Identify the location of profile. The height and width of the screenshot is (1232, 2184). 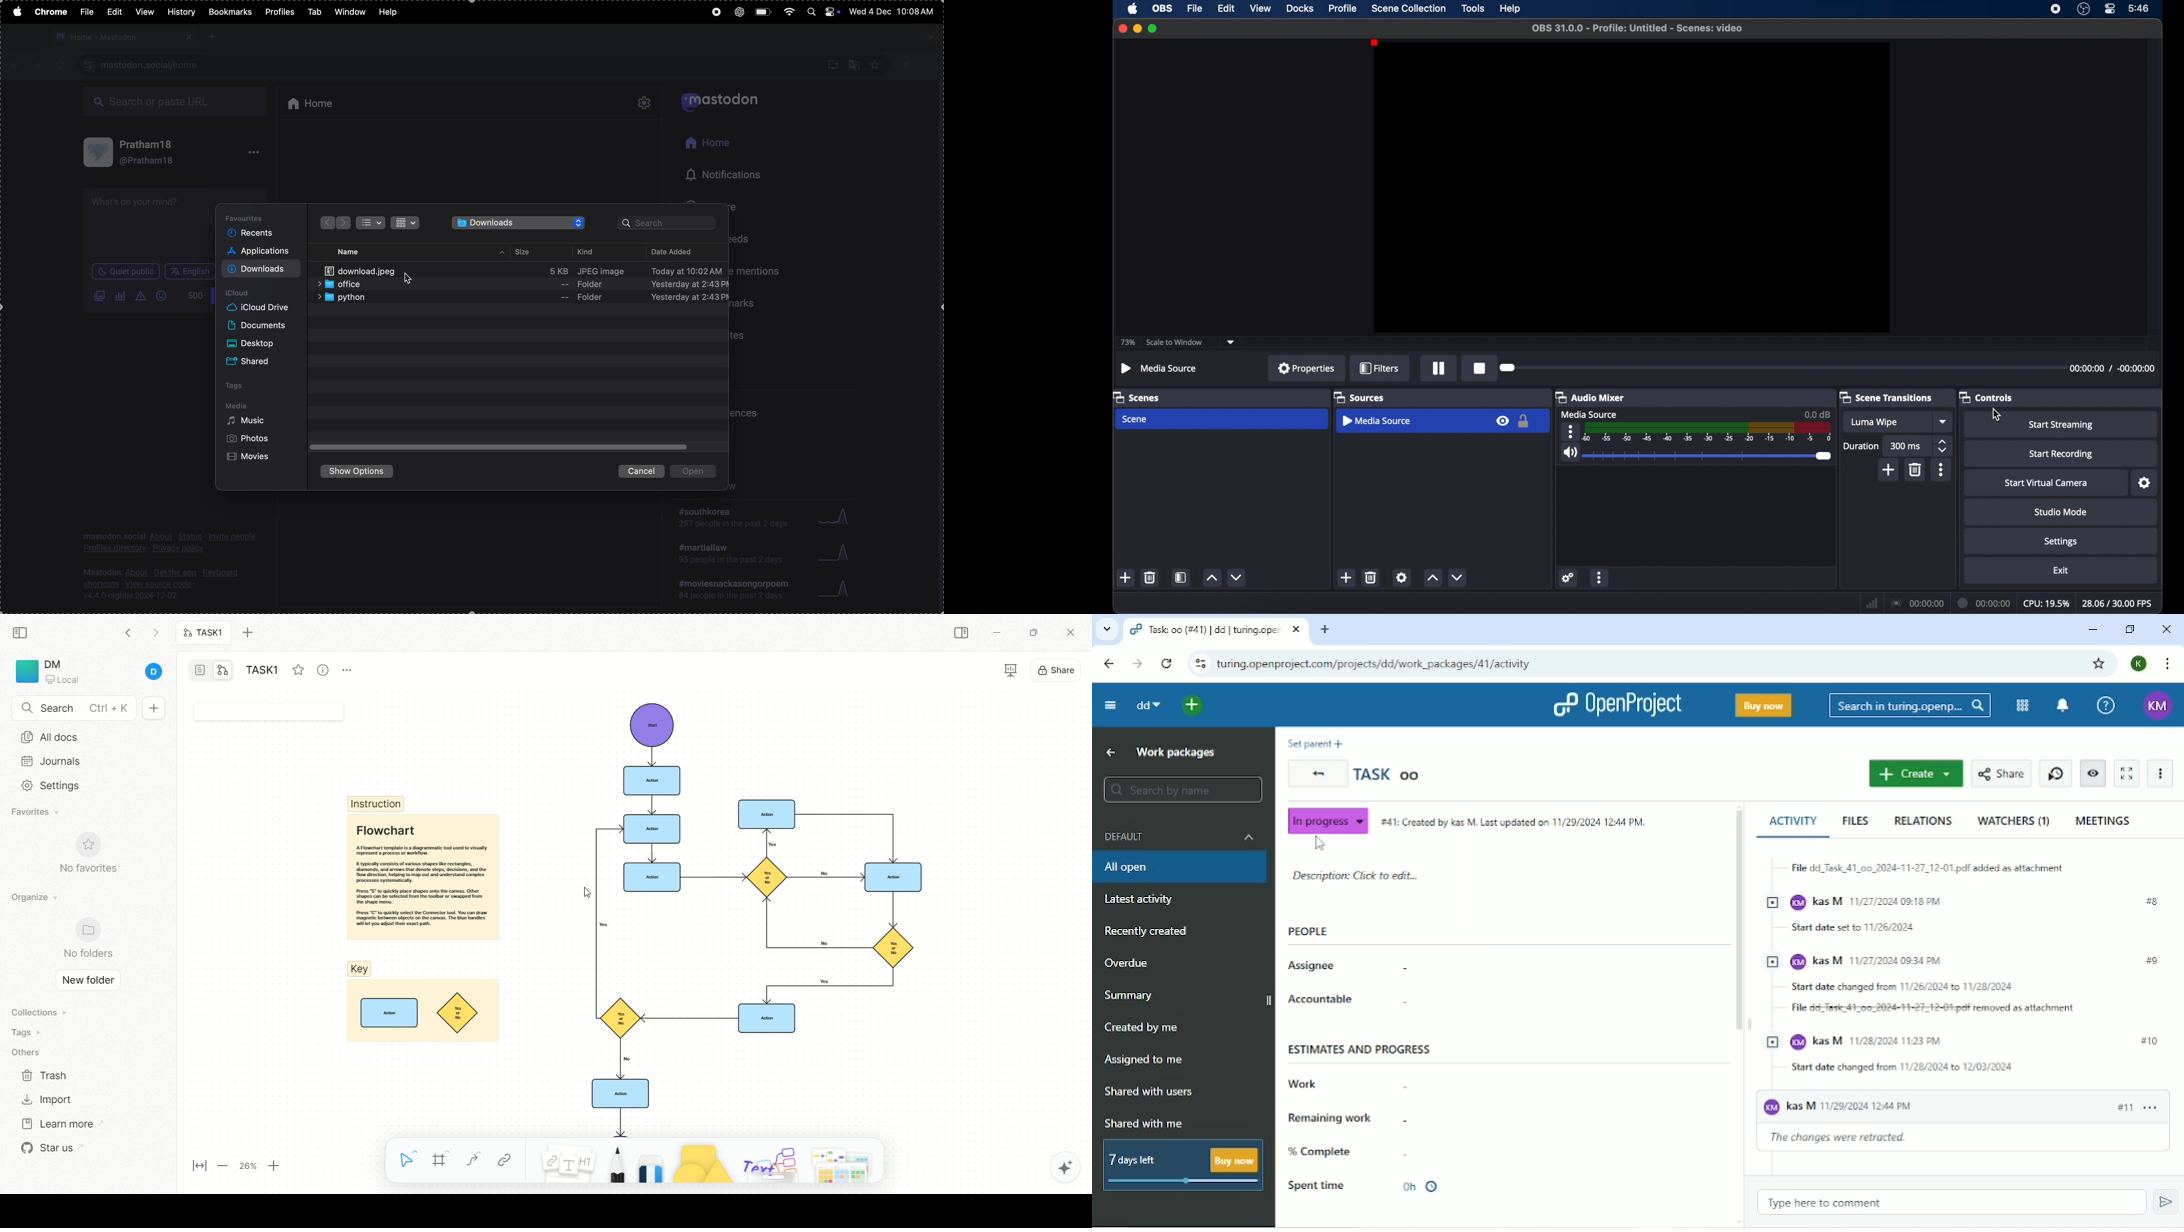
(916, 65).